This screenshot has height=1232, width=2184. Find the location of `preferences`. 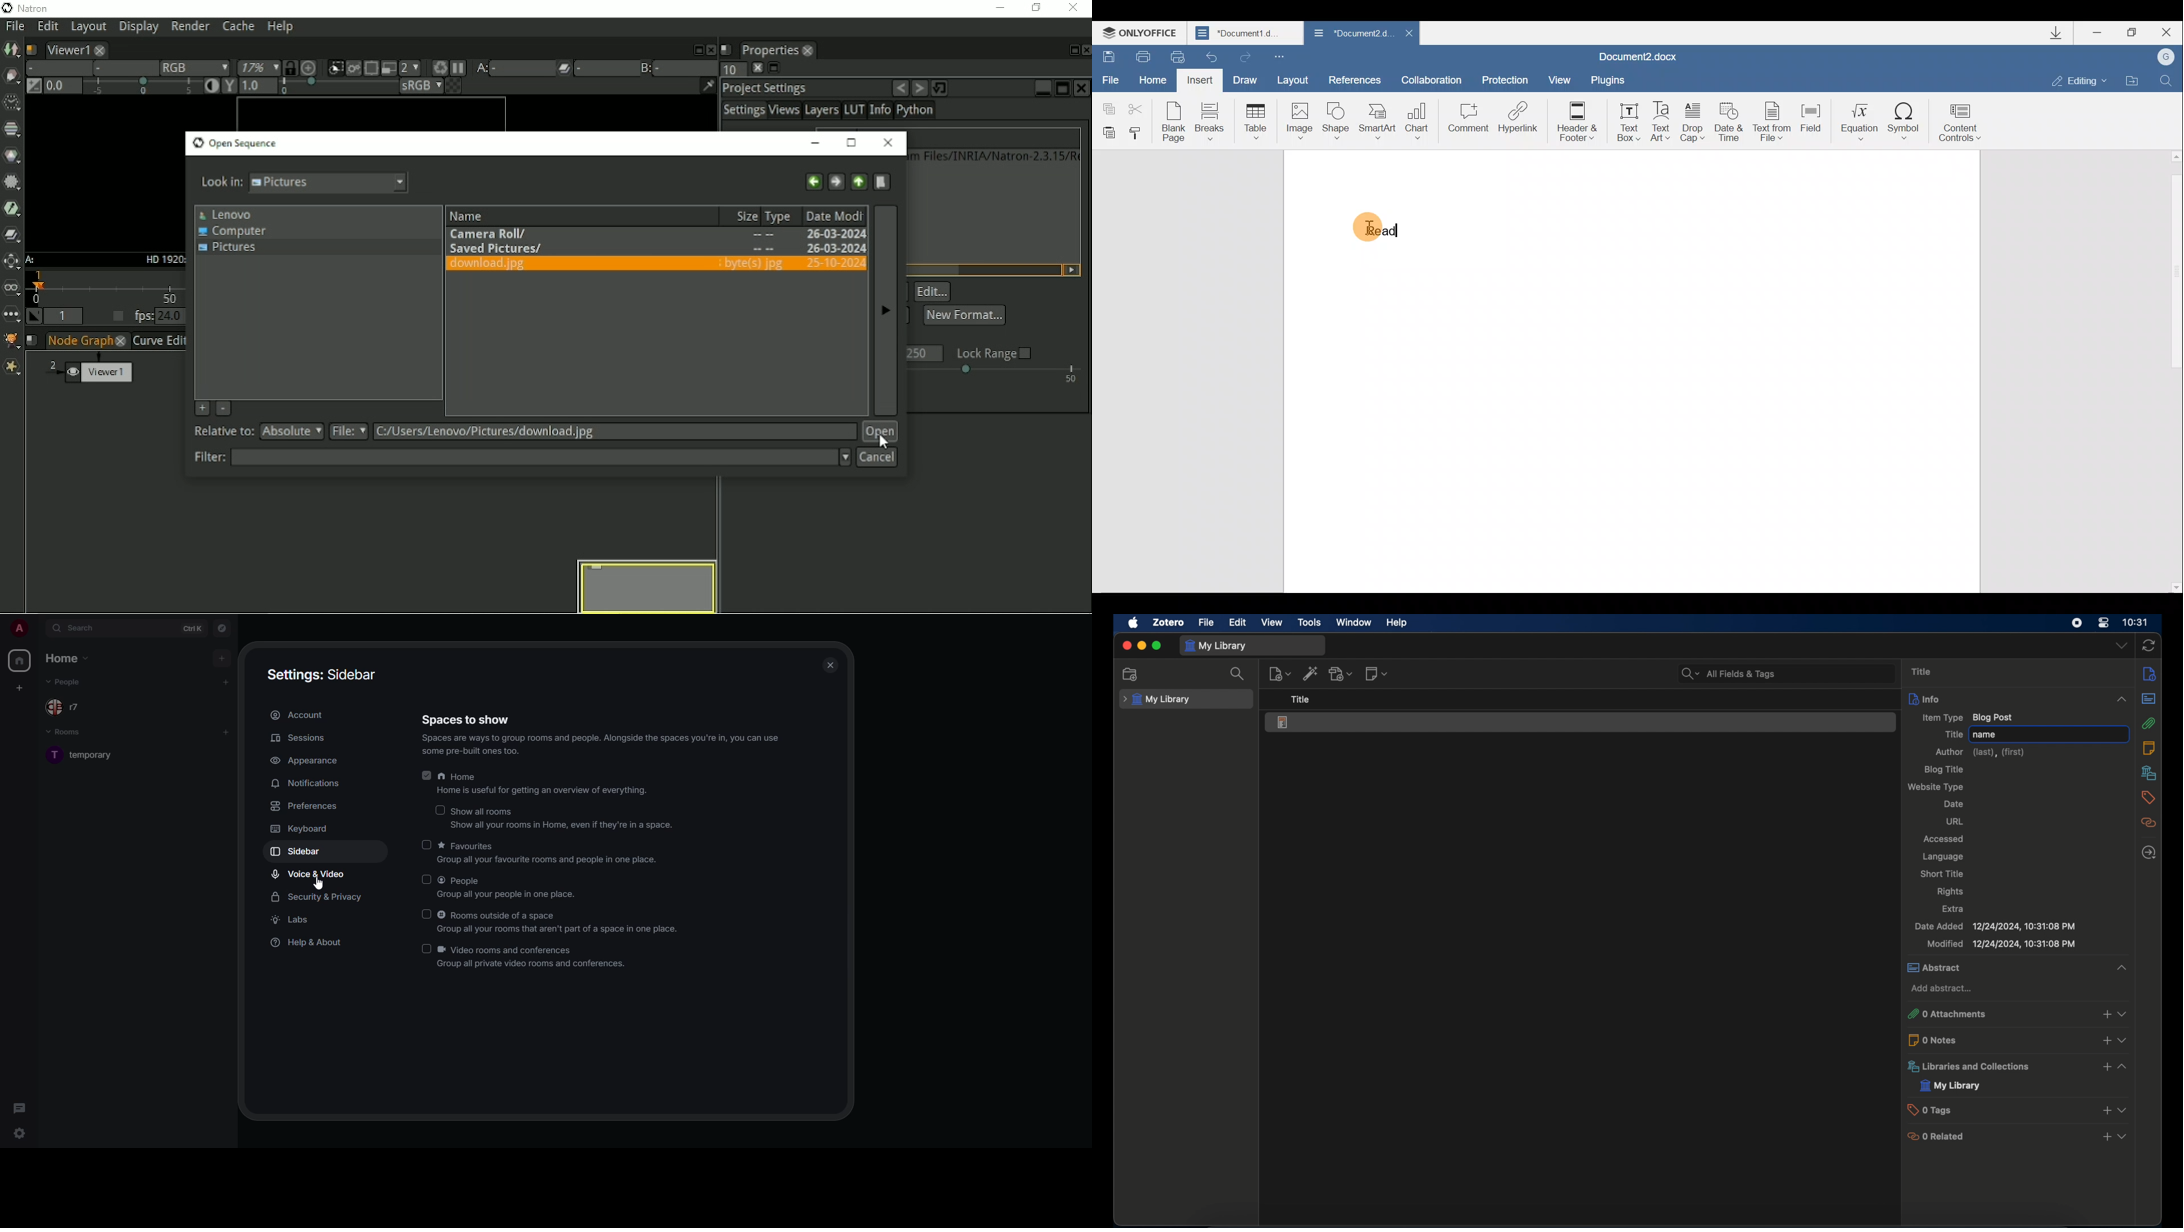

preferences is located at coordinates (307, 807).